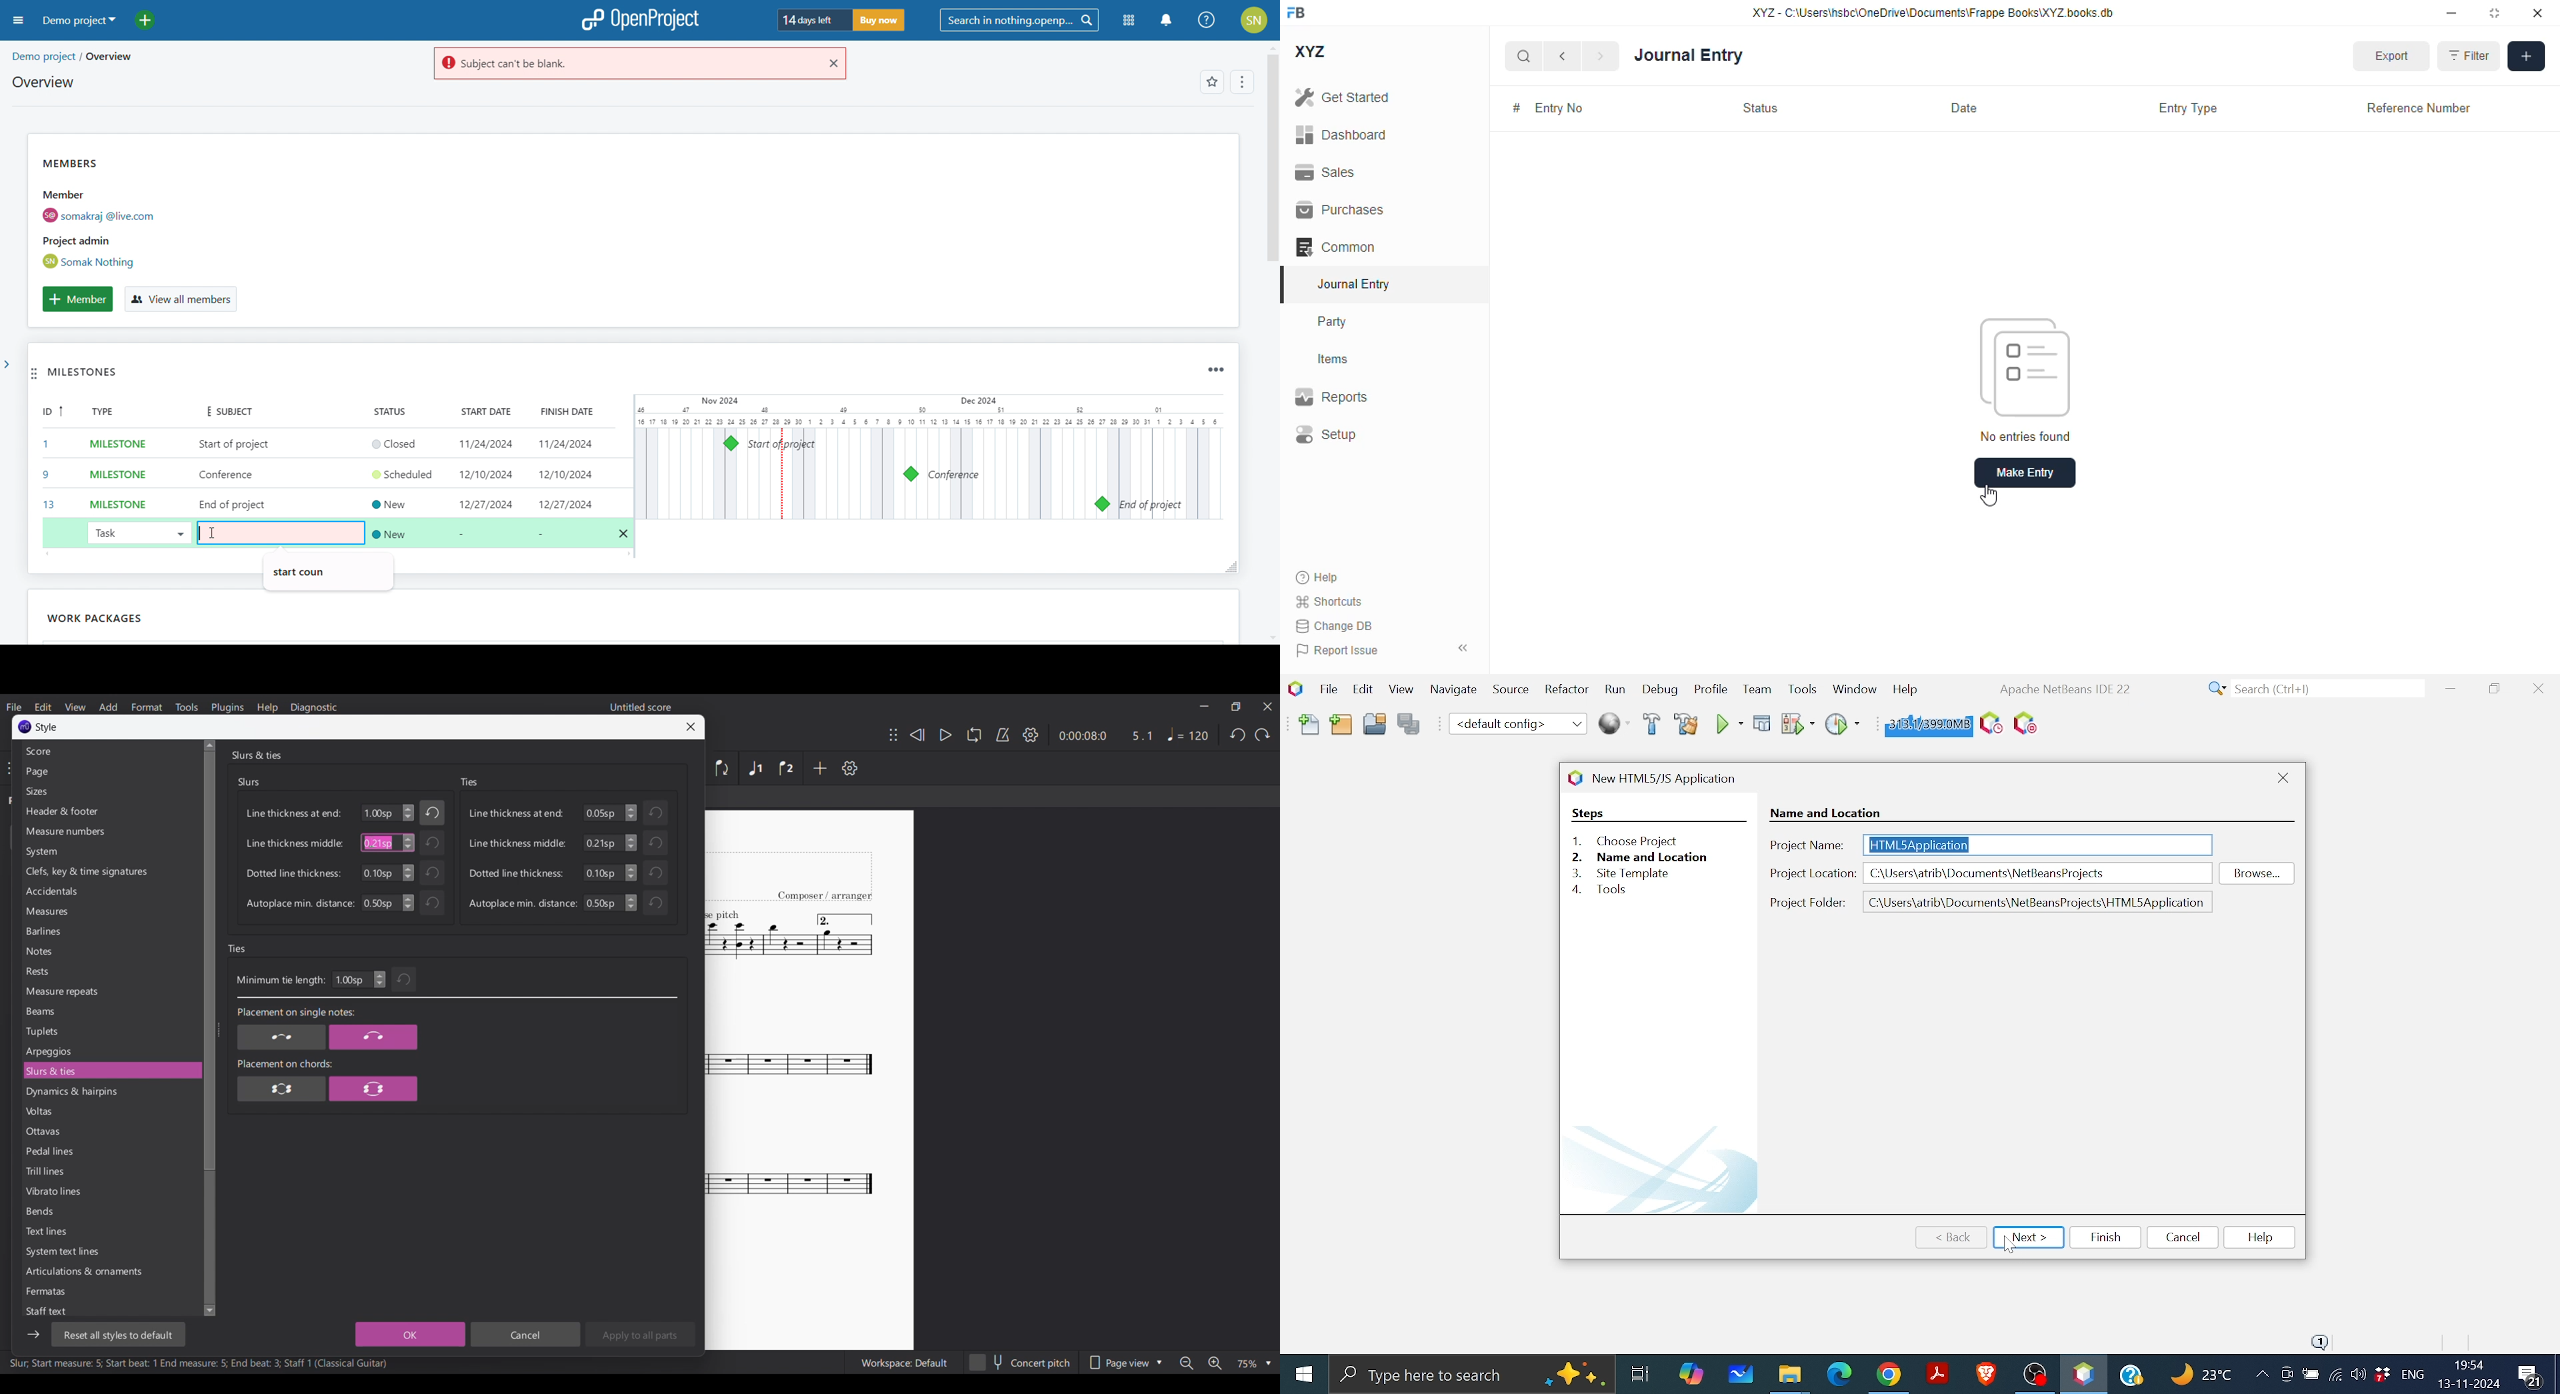 The height and width of the screenshot is (1400, 2576). I want to click on Input line thickness middle, so click(603, 843).